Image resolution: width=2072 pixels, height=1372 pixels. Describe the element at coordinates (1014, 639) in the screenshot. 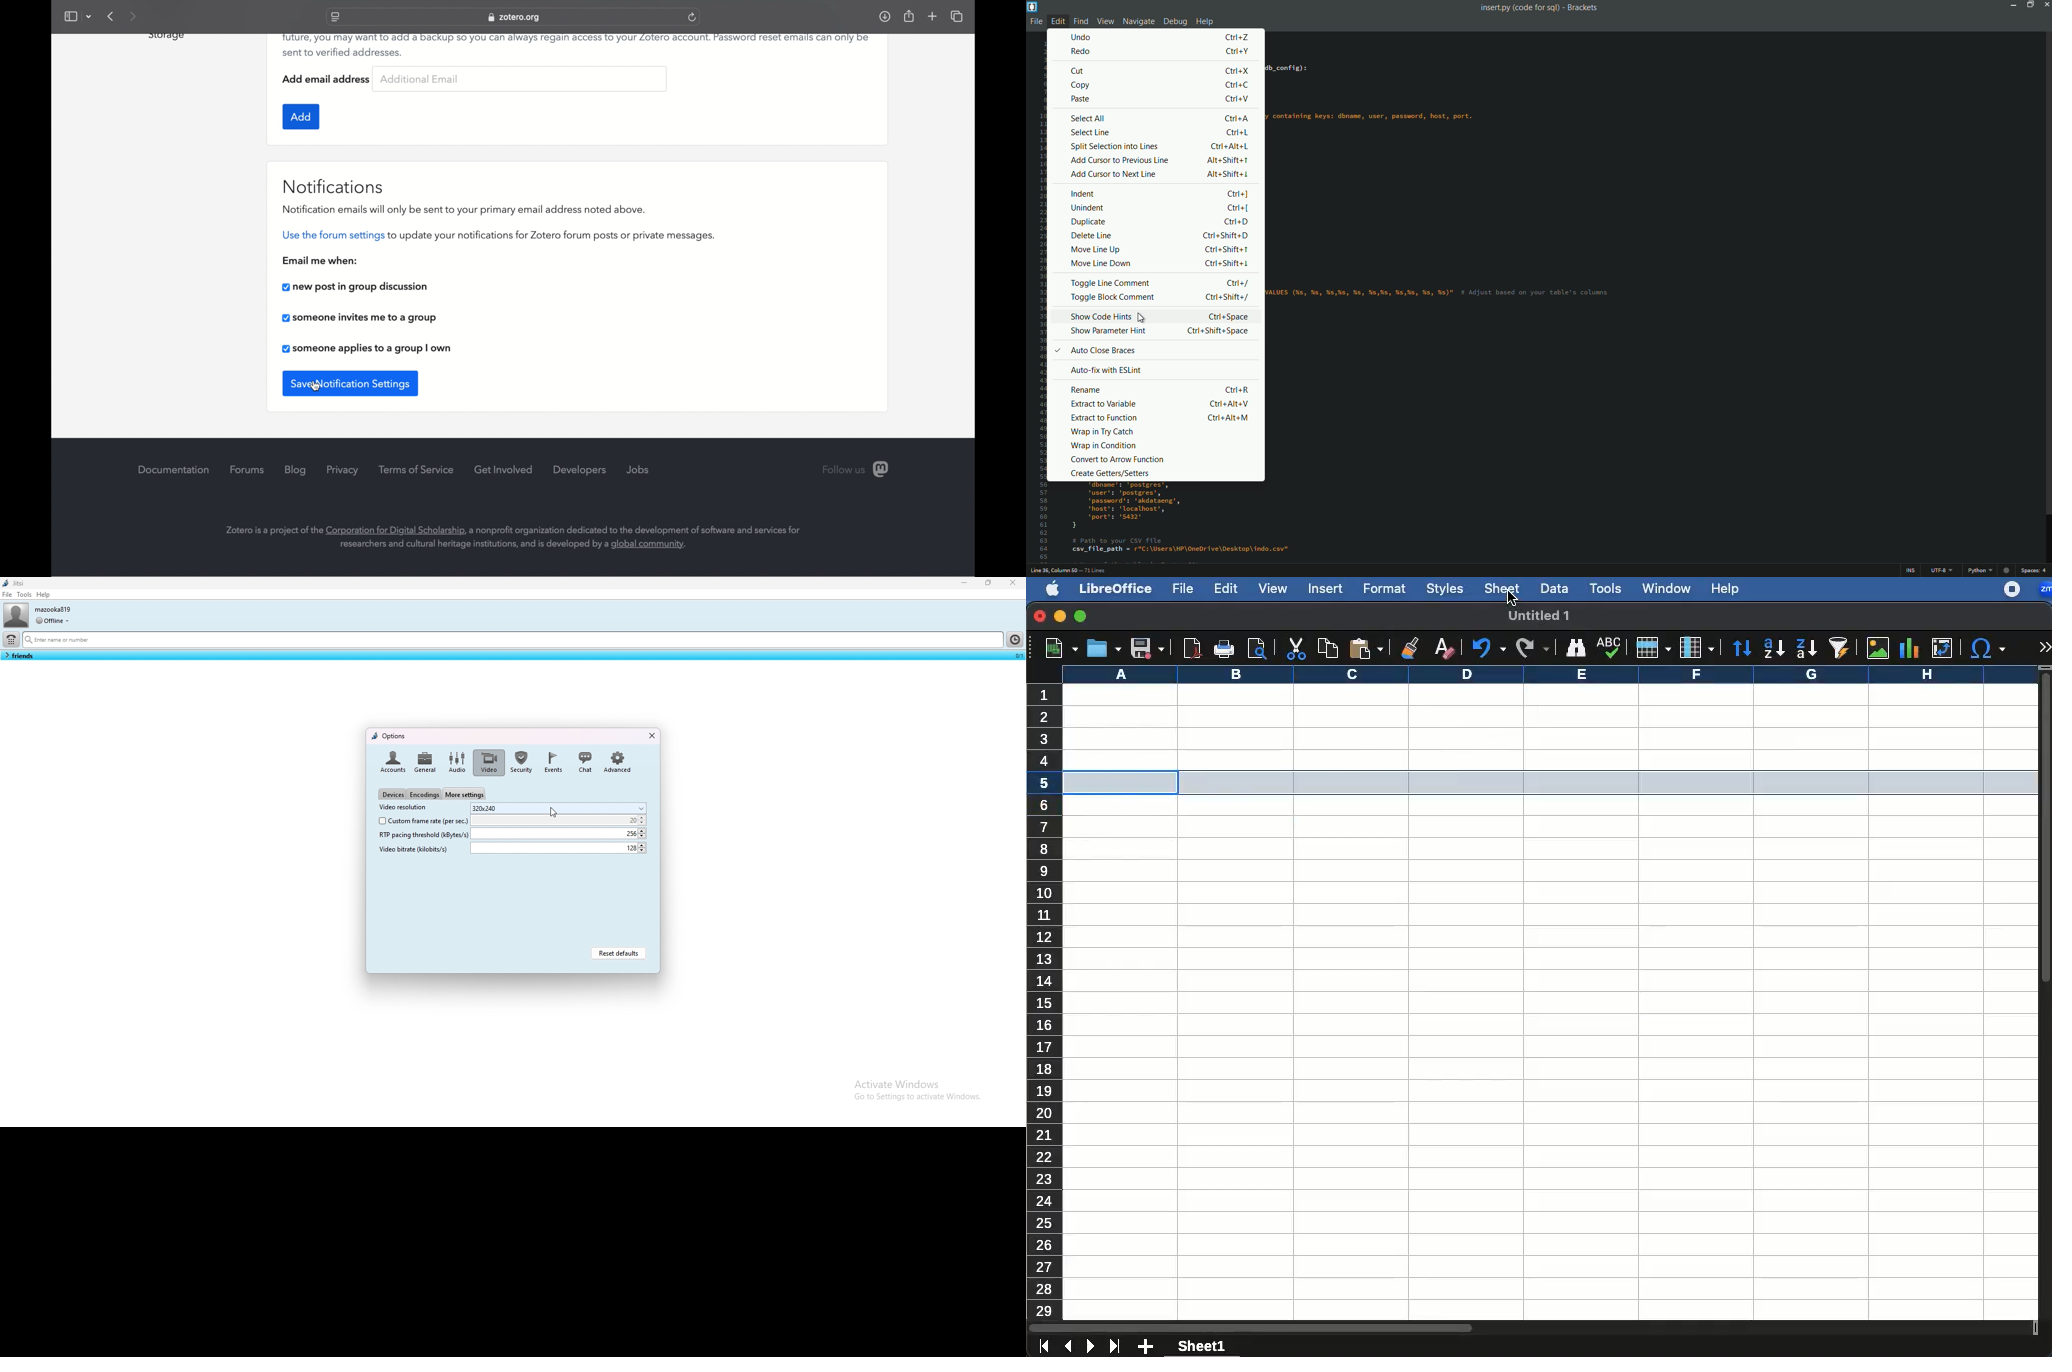

I see `history` at that location.